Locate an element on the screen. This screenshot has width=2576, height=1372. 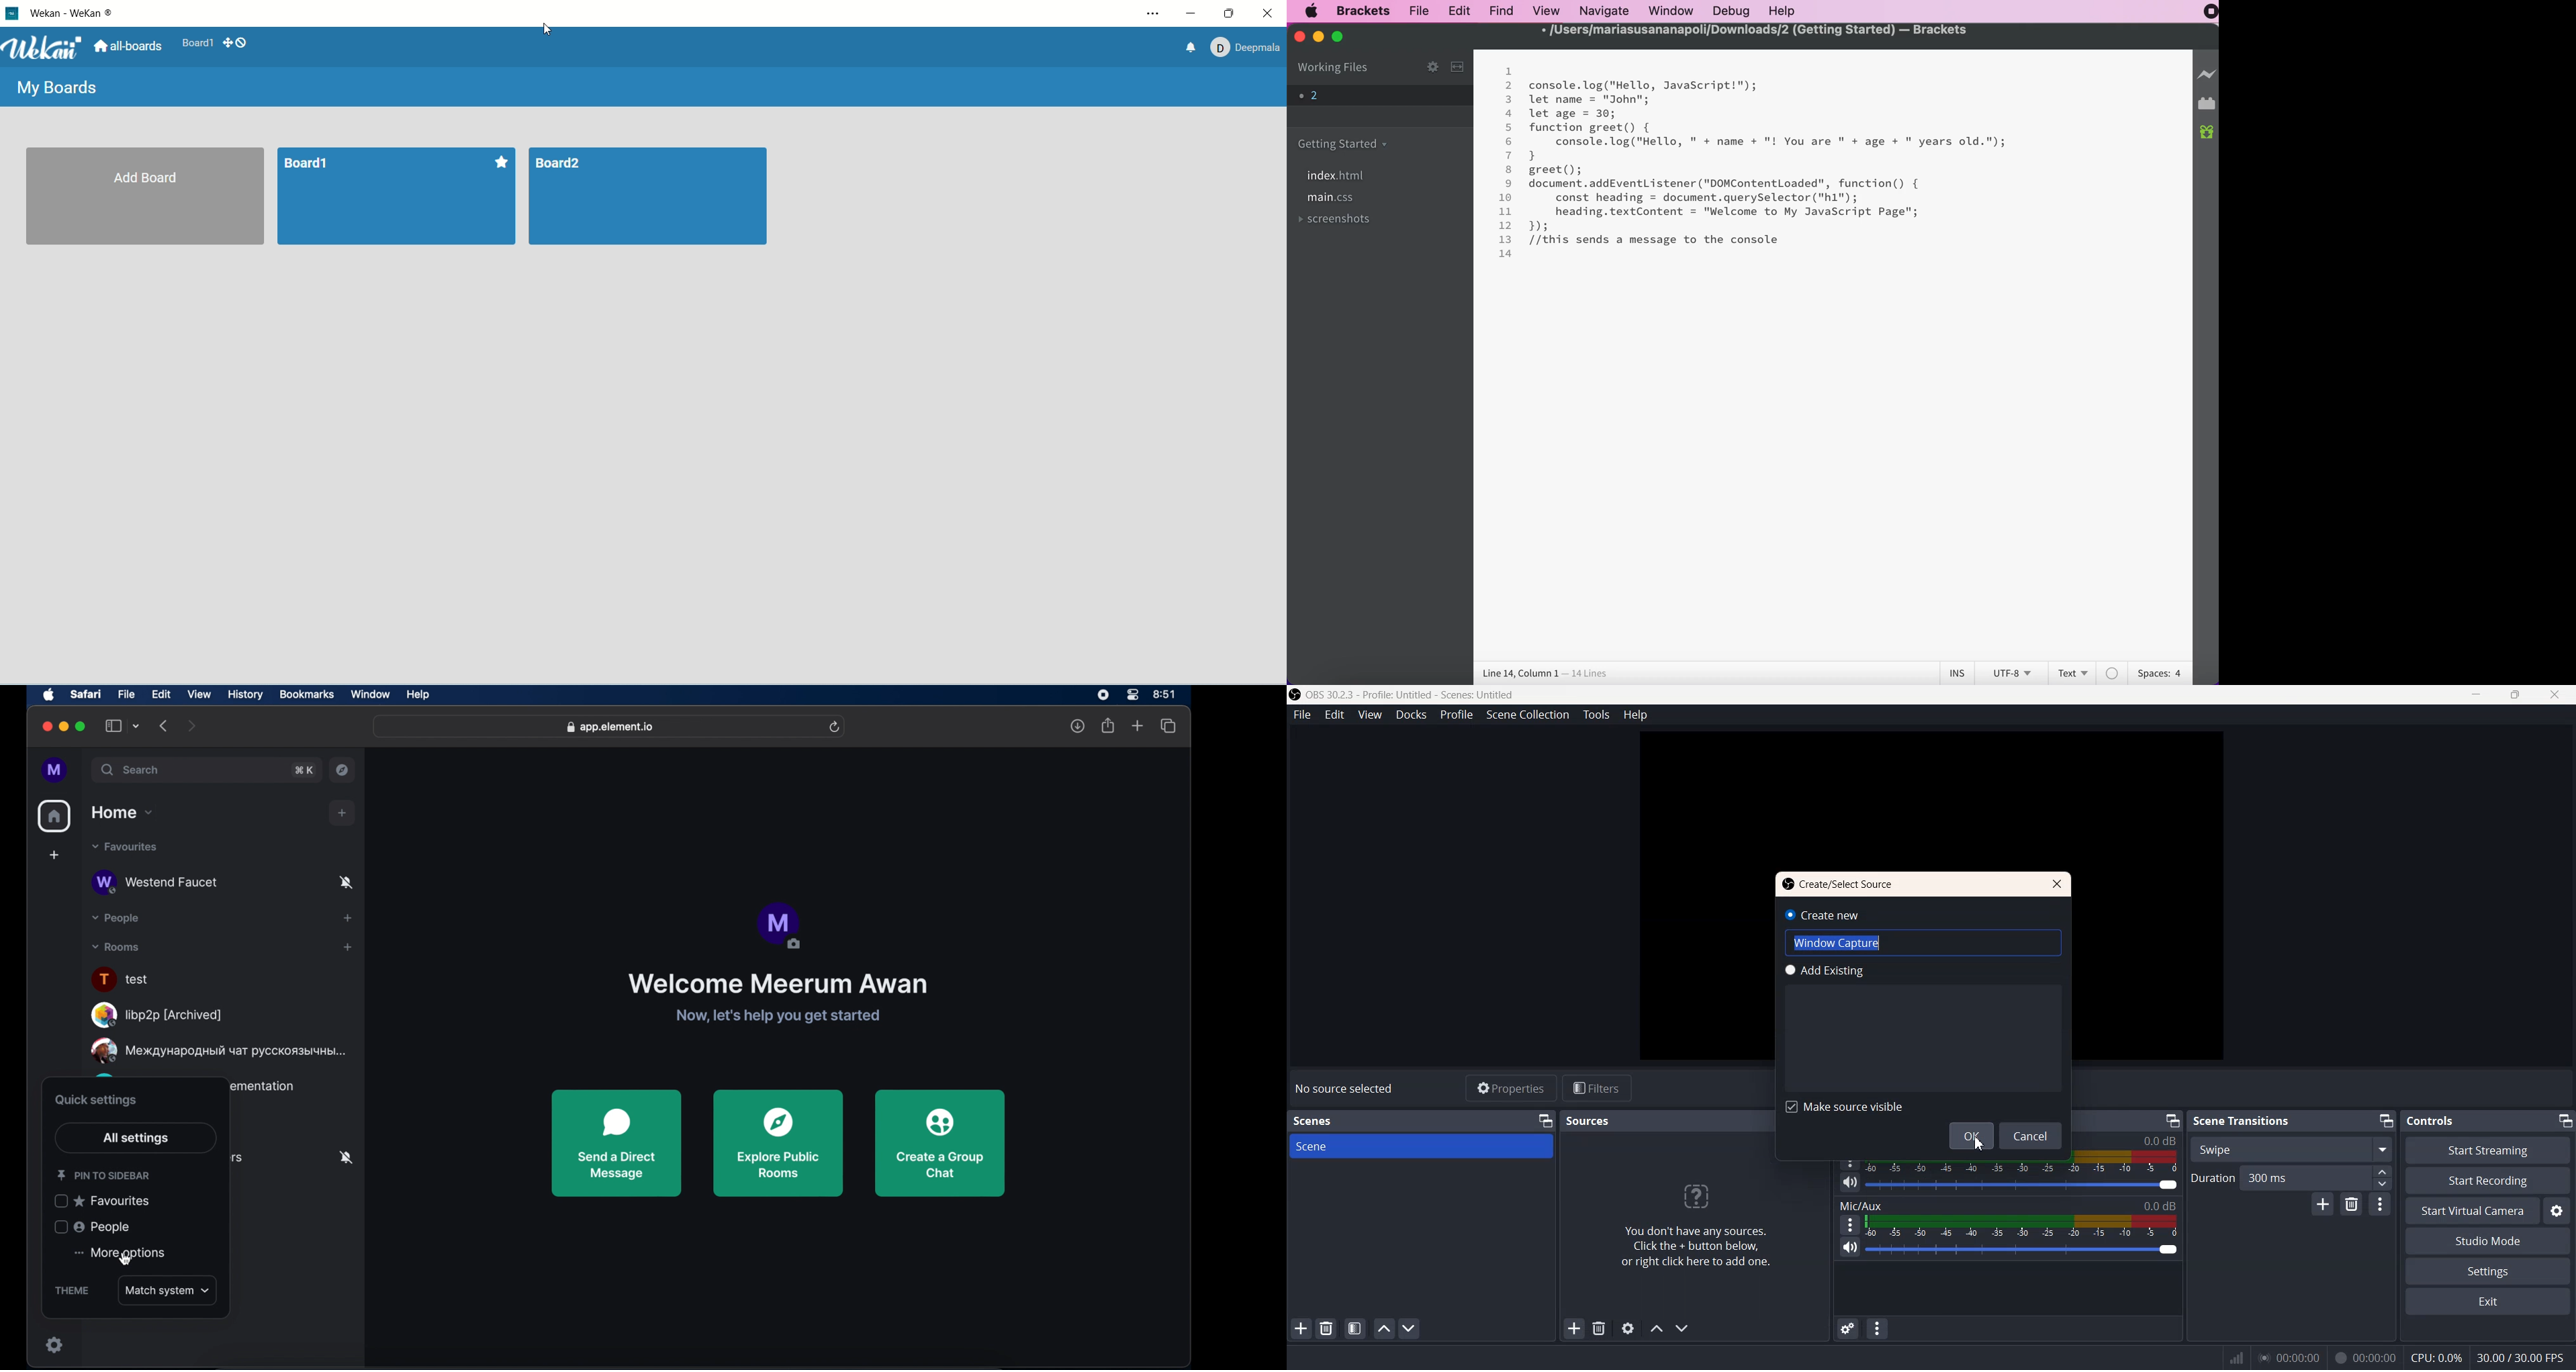
Profile is located at coordinates (1457, 714).